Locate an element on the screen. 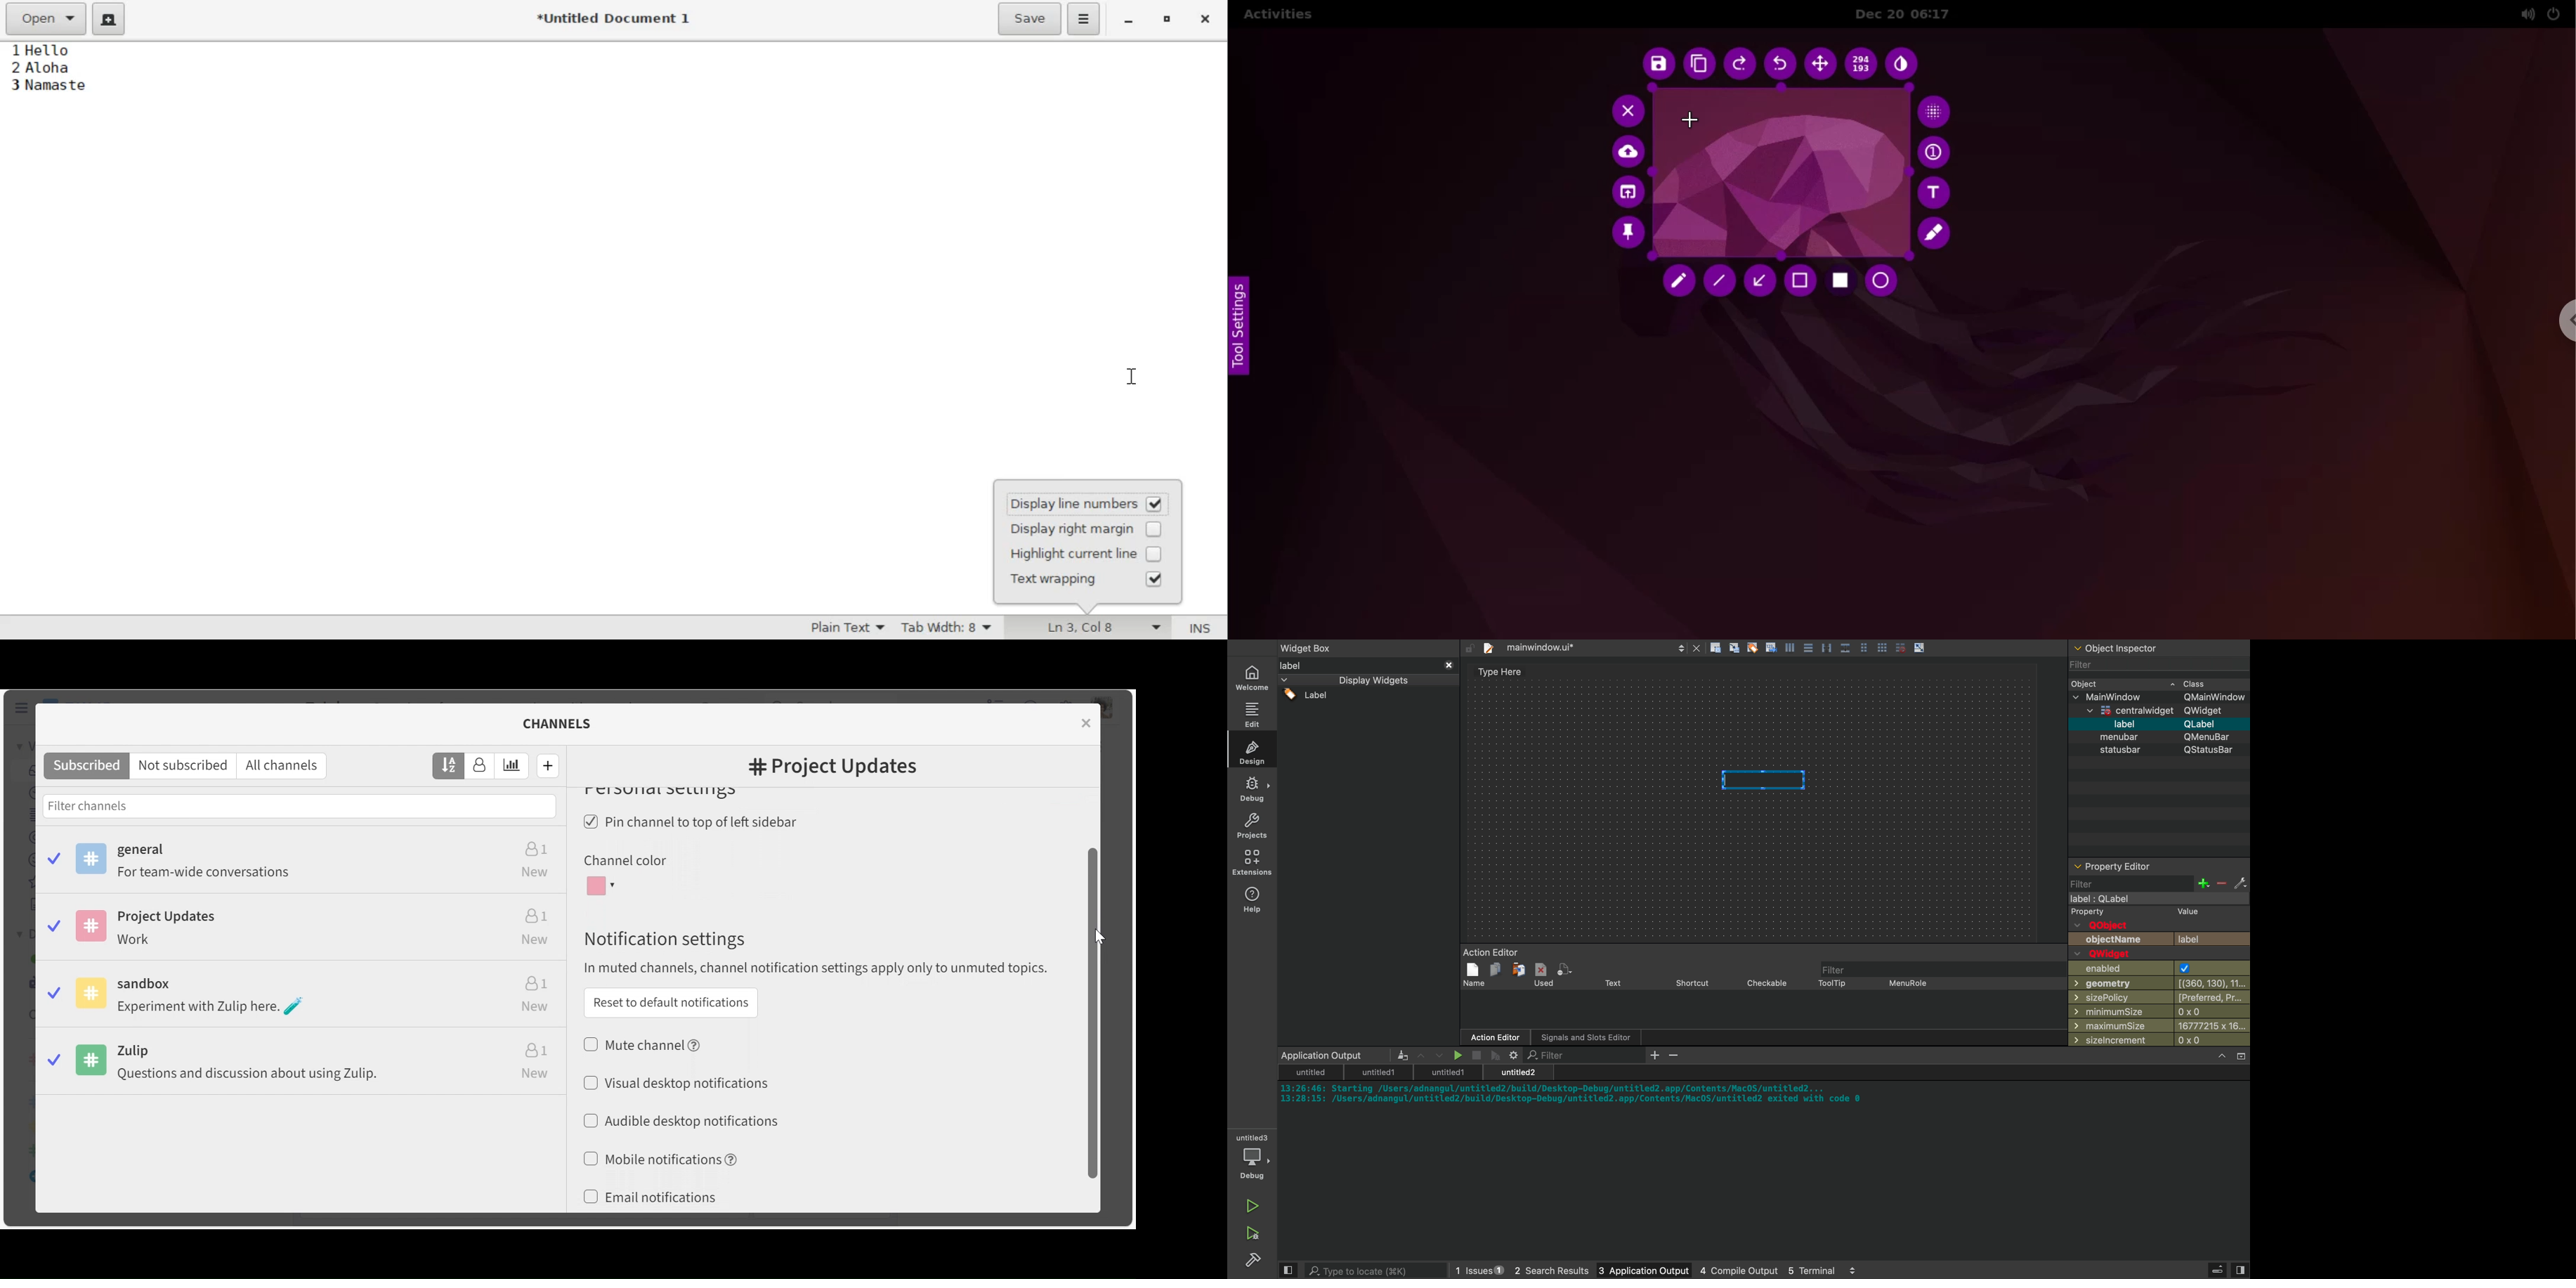 This screenshot has width=2576, height=1288. Channel color is located at coordinates (624, 861).